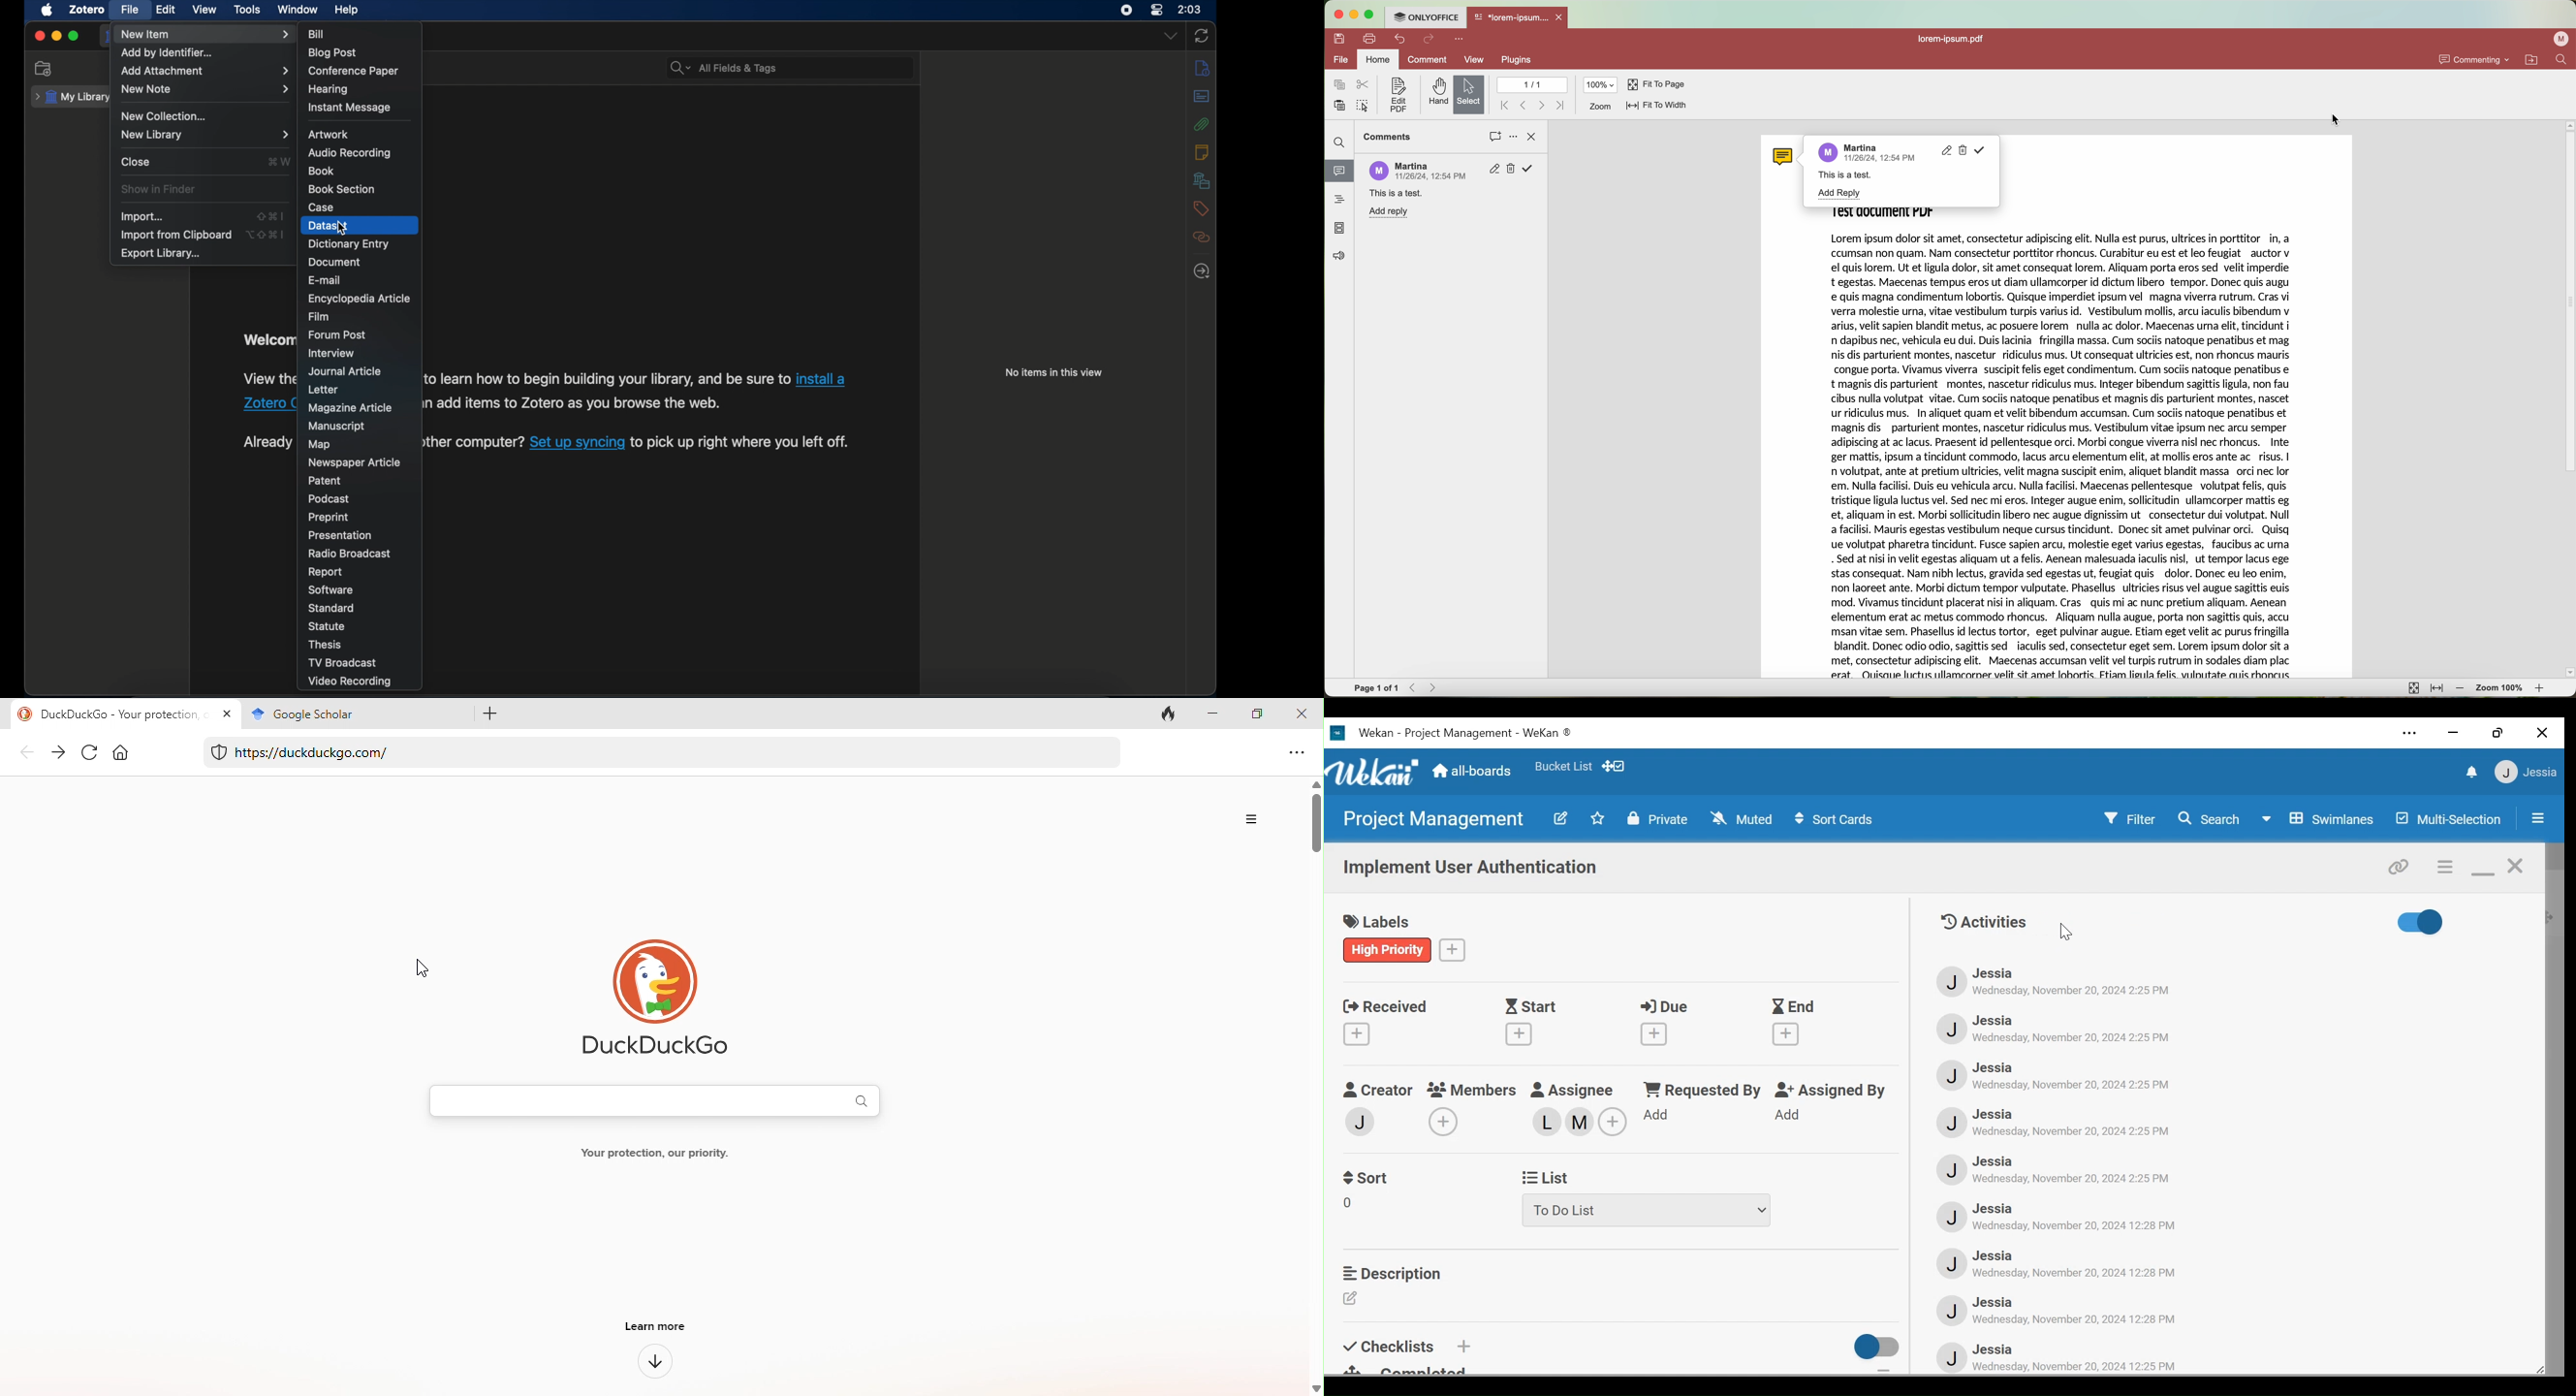 Image resolution: width=2576 pixels, height=1400 pixels. Describe the element at coordinates (2454, 732) in the screenshot. I see `minimize` at that location.